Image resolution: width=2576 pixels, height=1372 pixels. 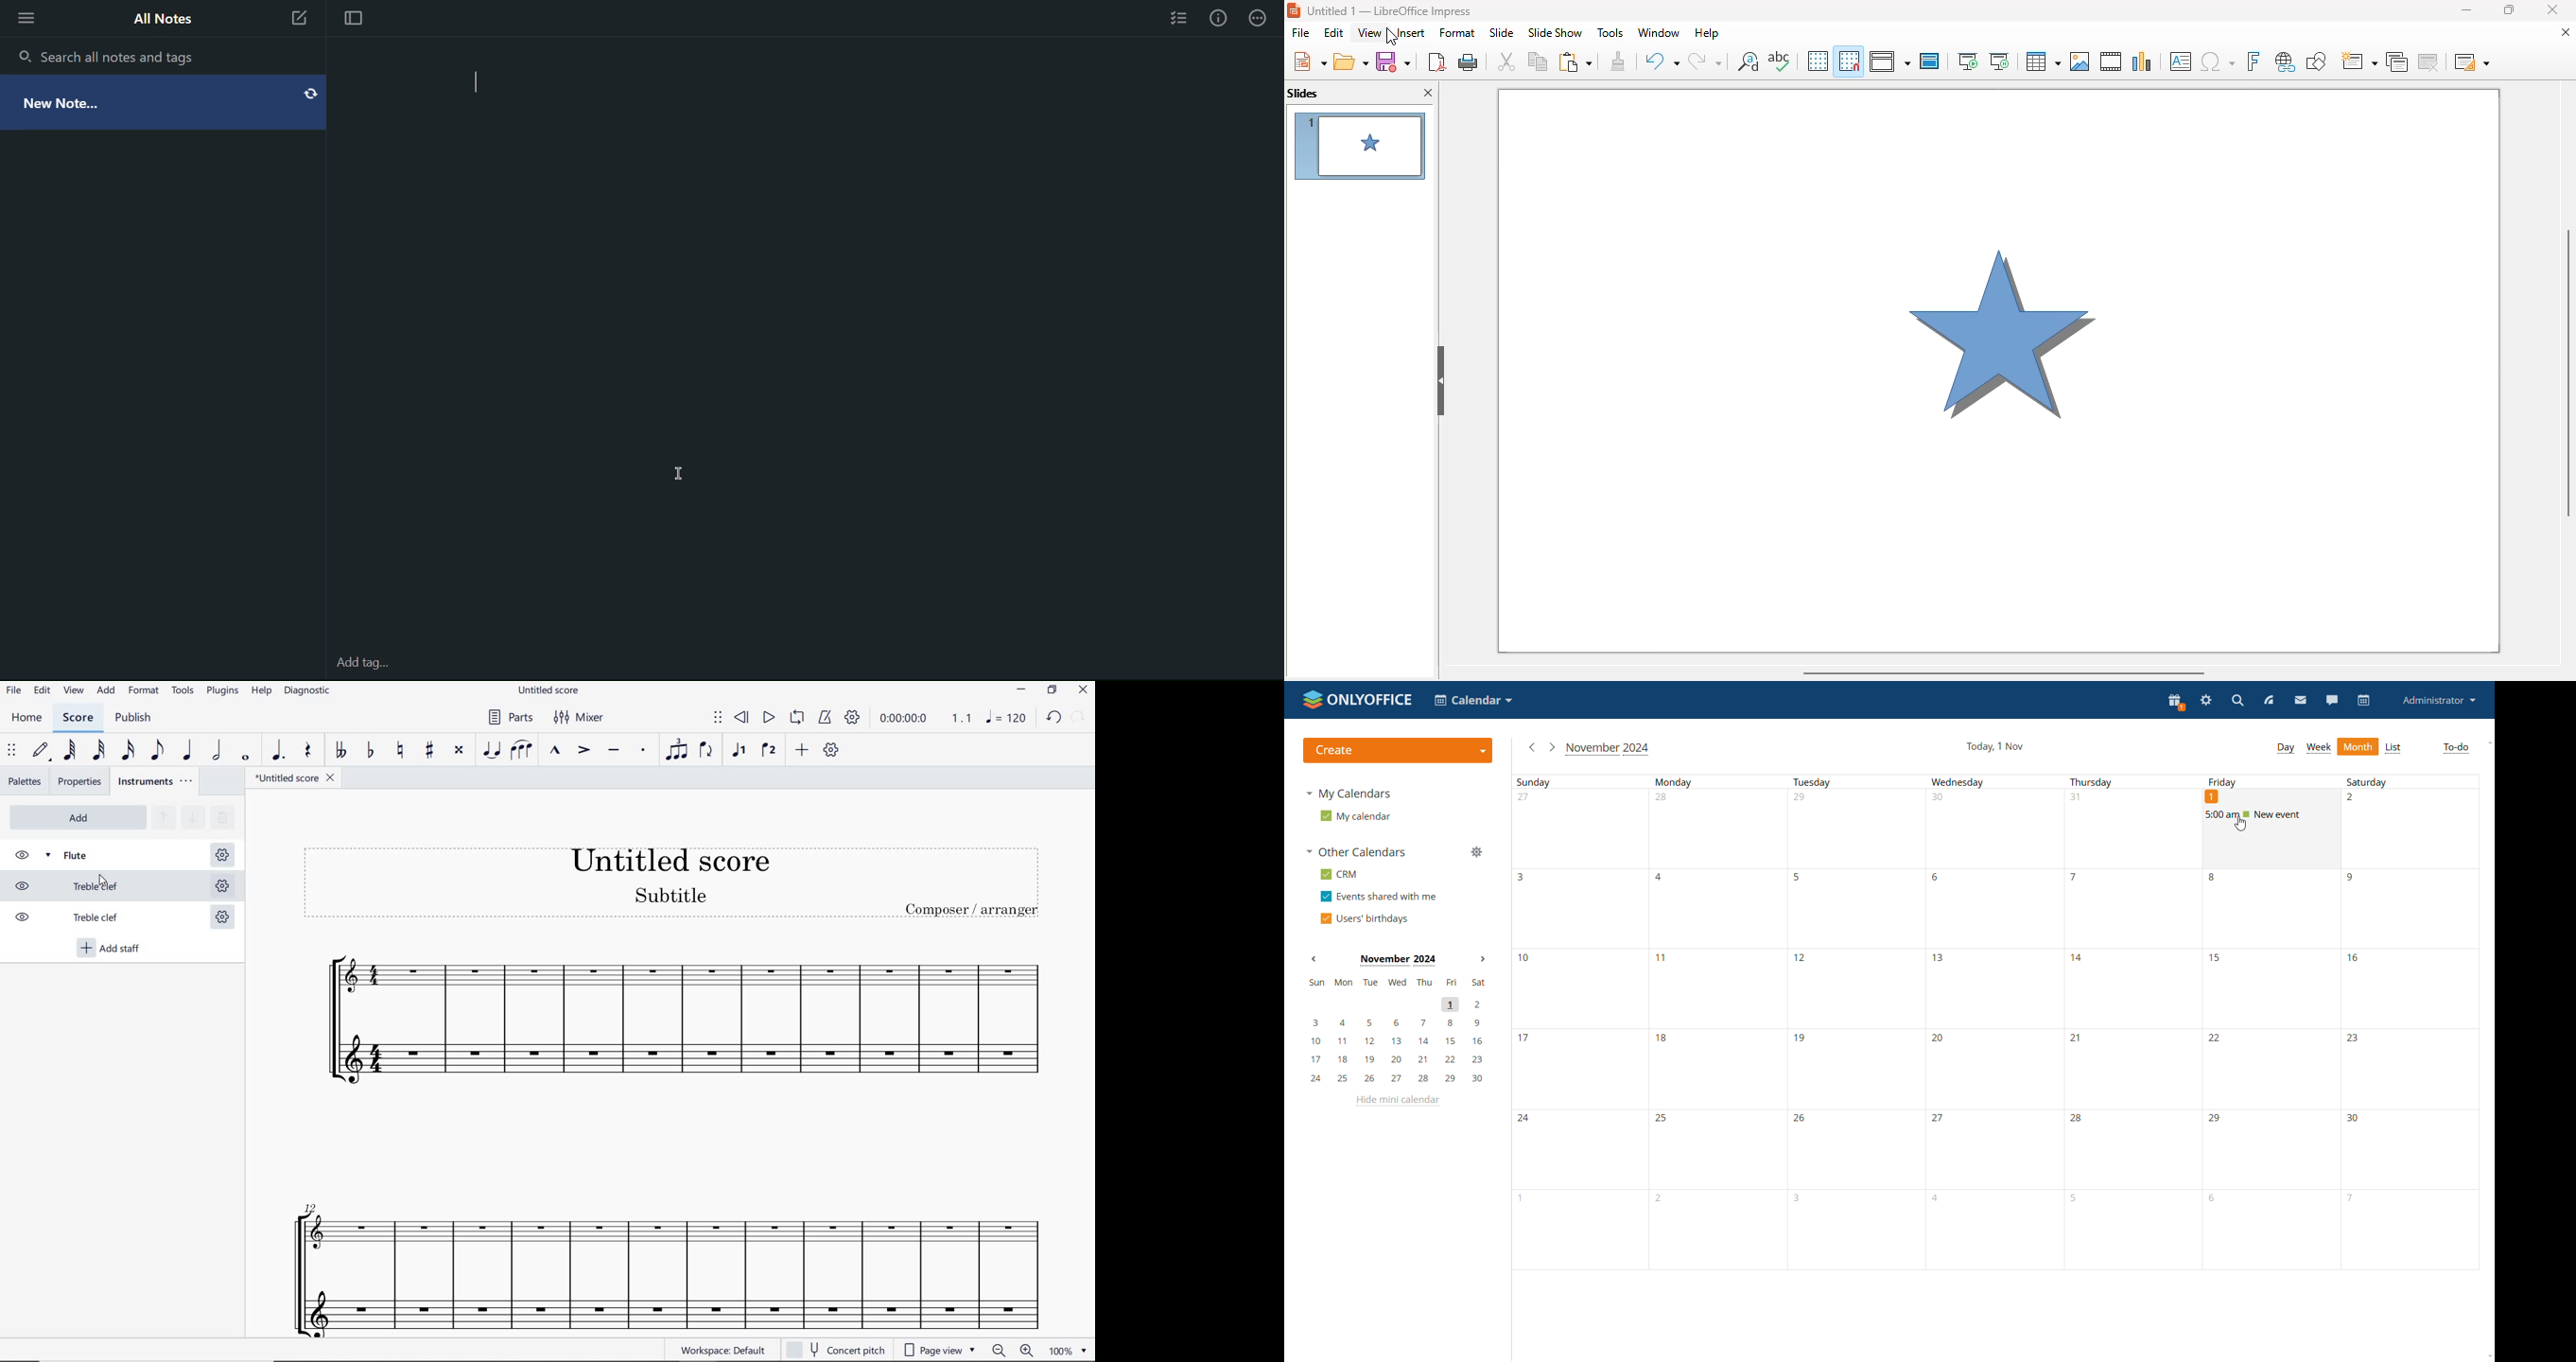 What do you see at coordinates (2394, 748) in the screenshot?
I see `list view` at bounding box center [2394, 748].